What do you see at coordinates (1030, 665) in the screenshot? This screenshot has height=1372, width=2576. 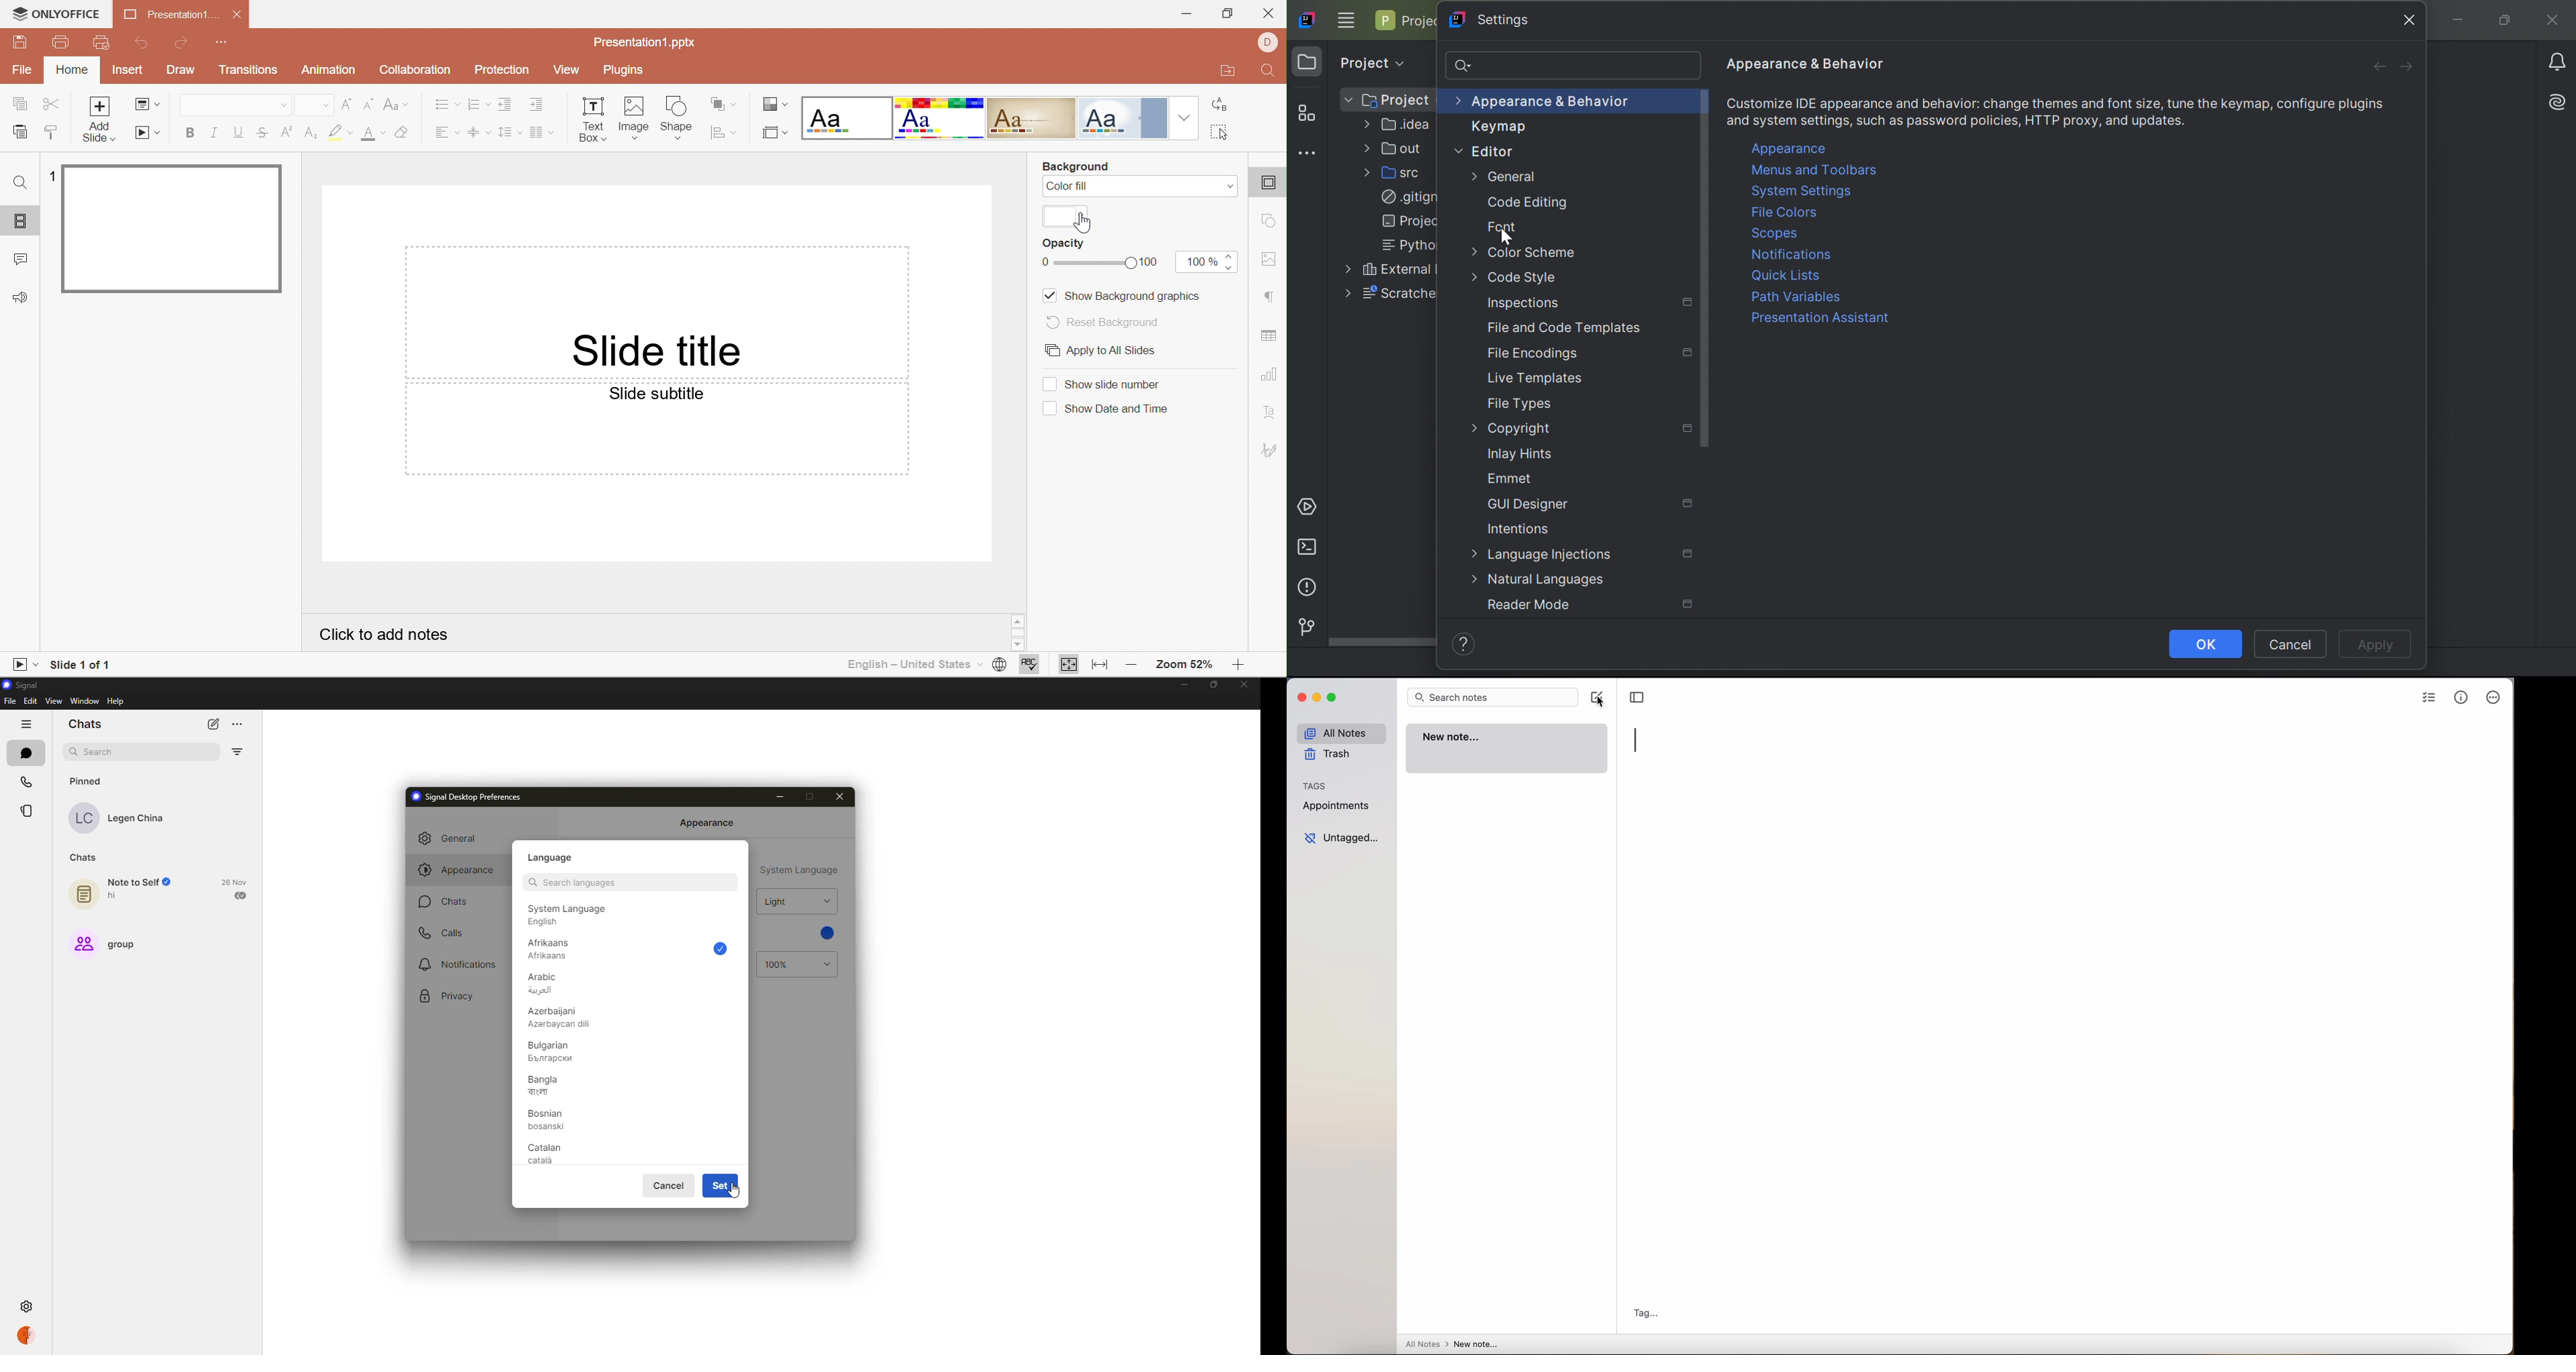 I see `Spell checking` at bounding box center [1030, 665].